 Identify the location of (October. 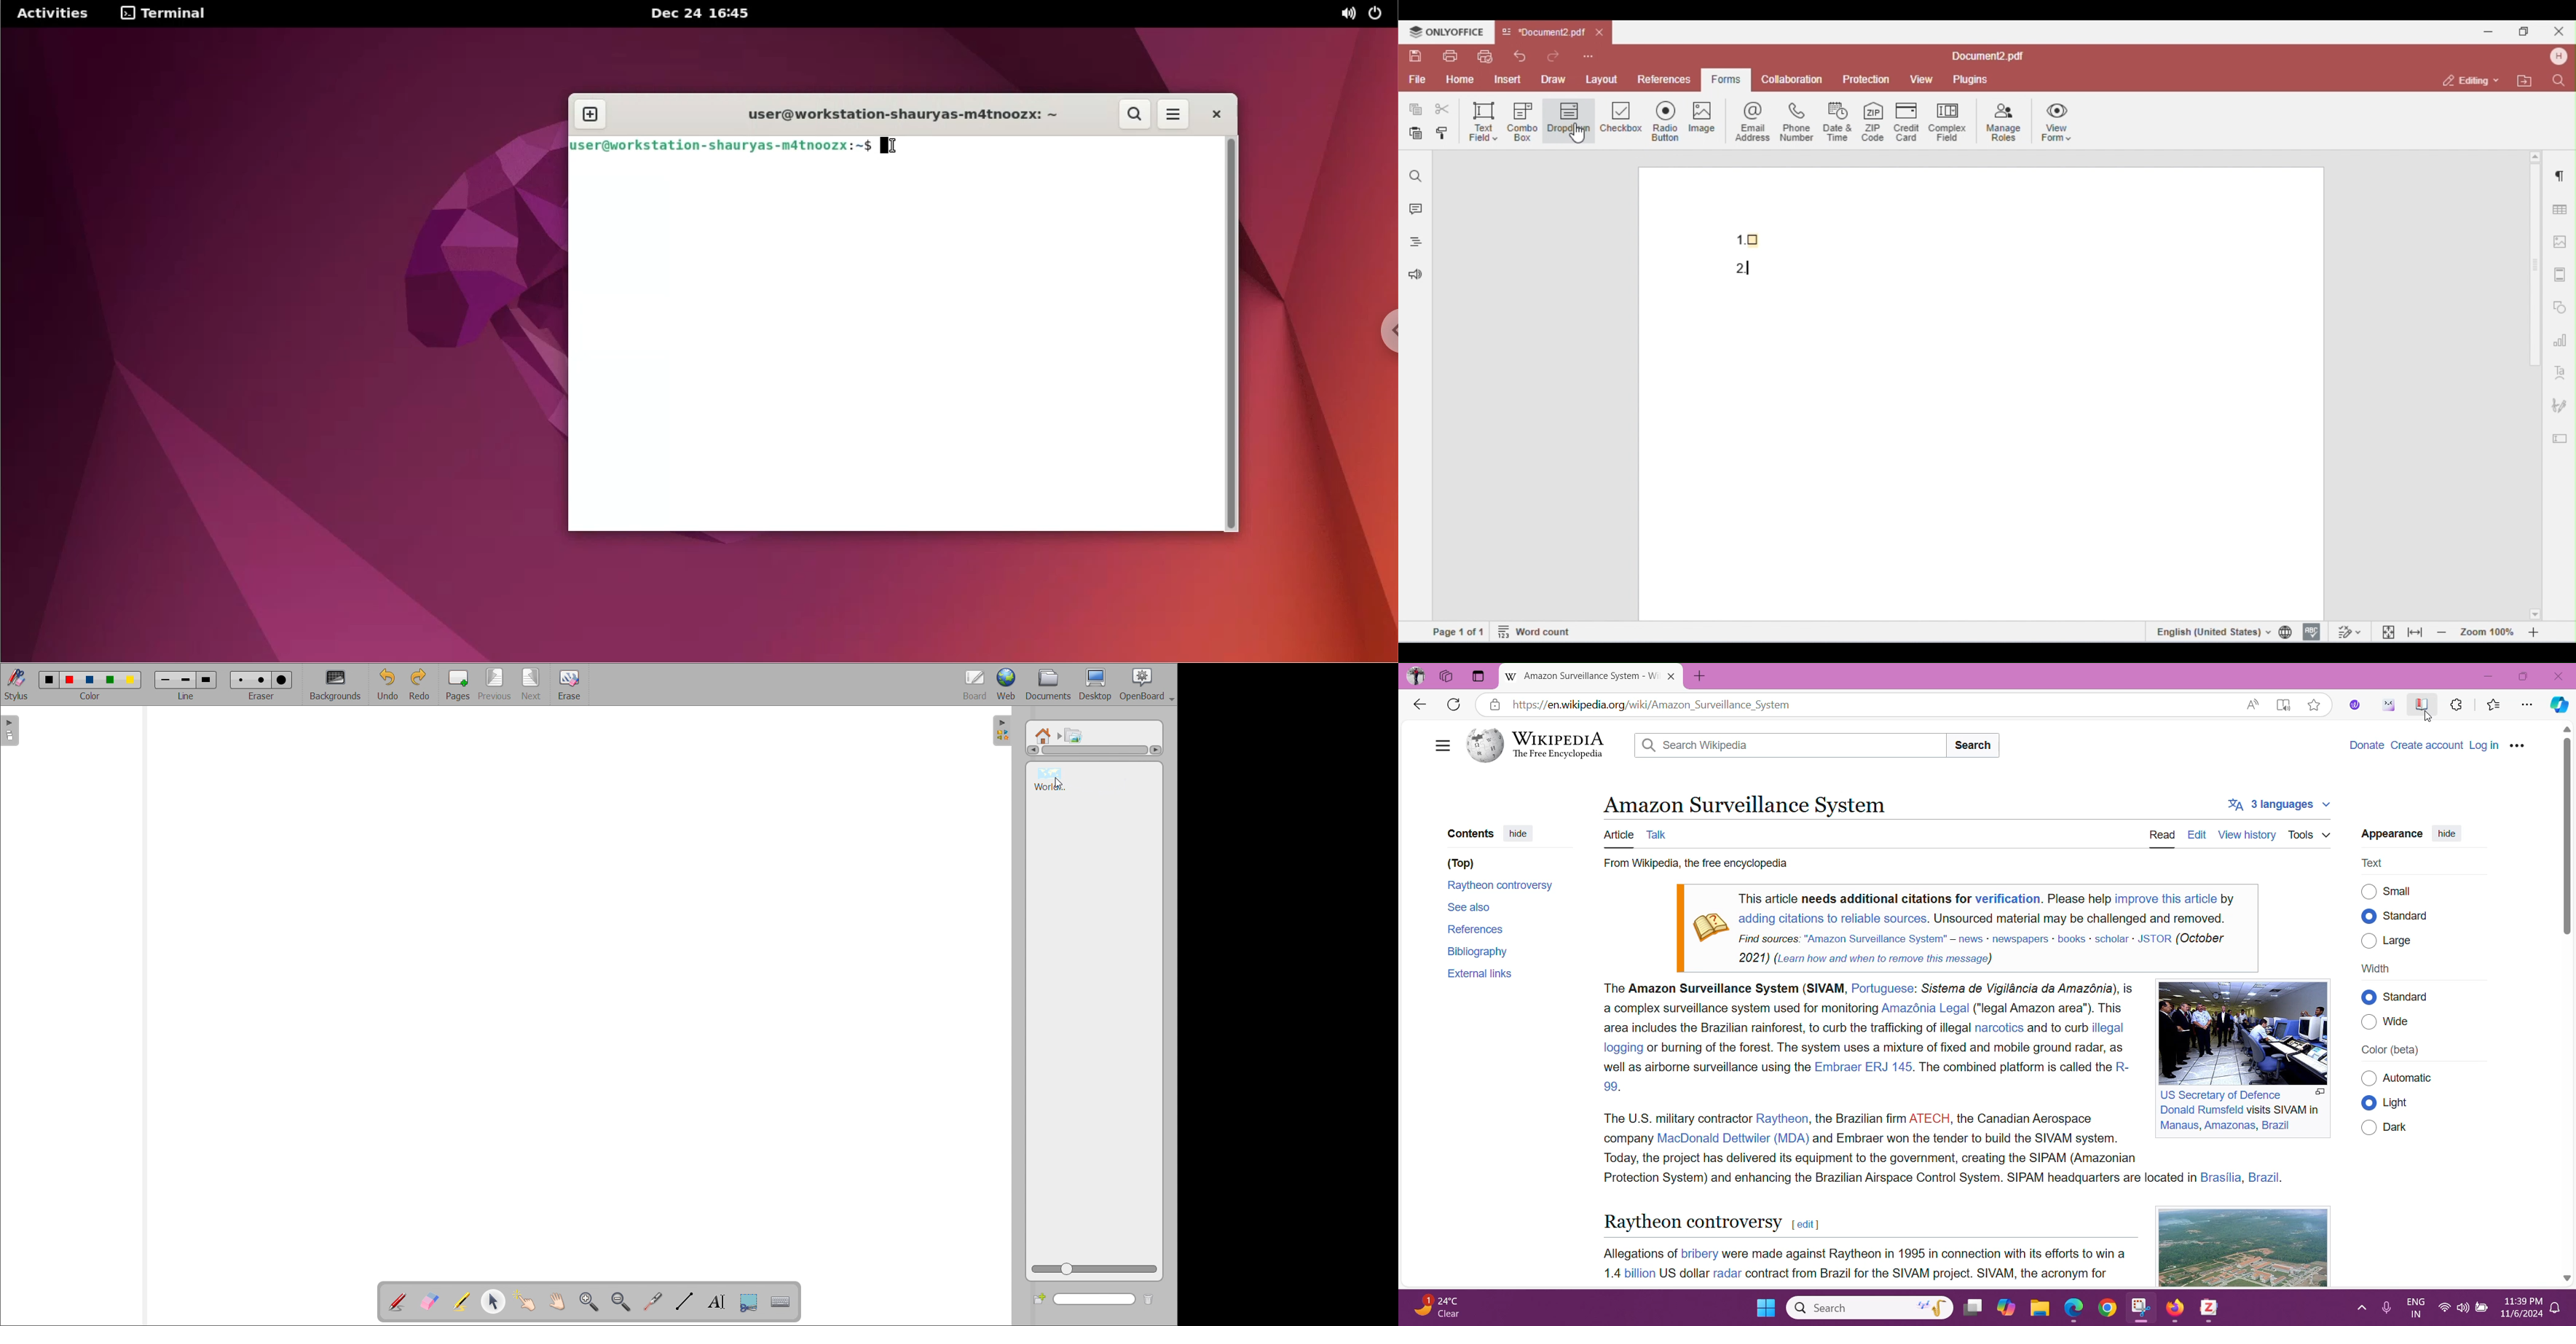
(2202, 939).